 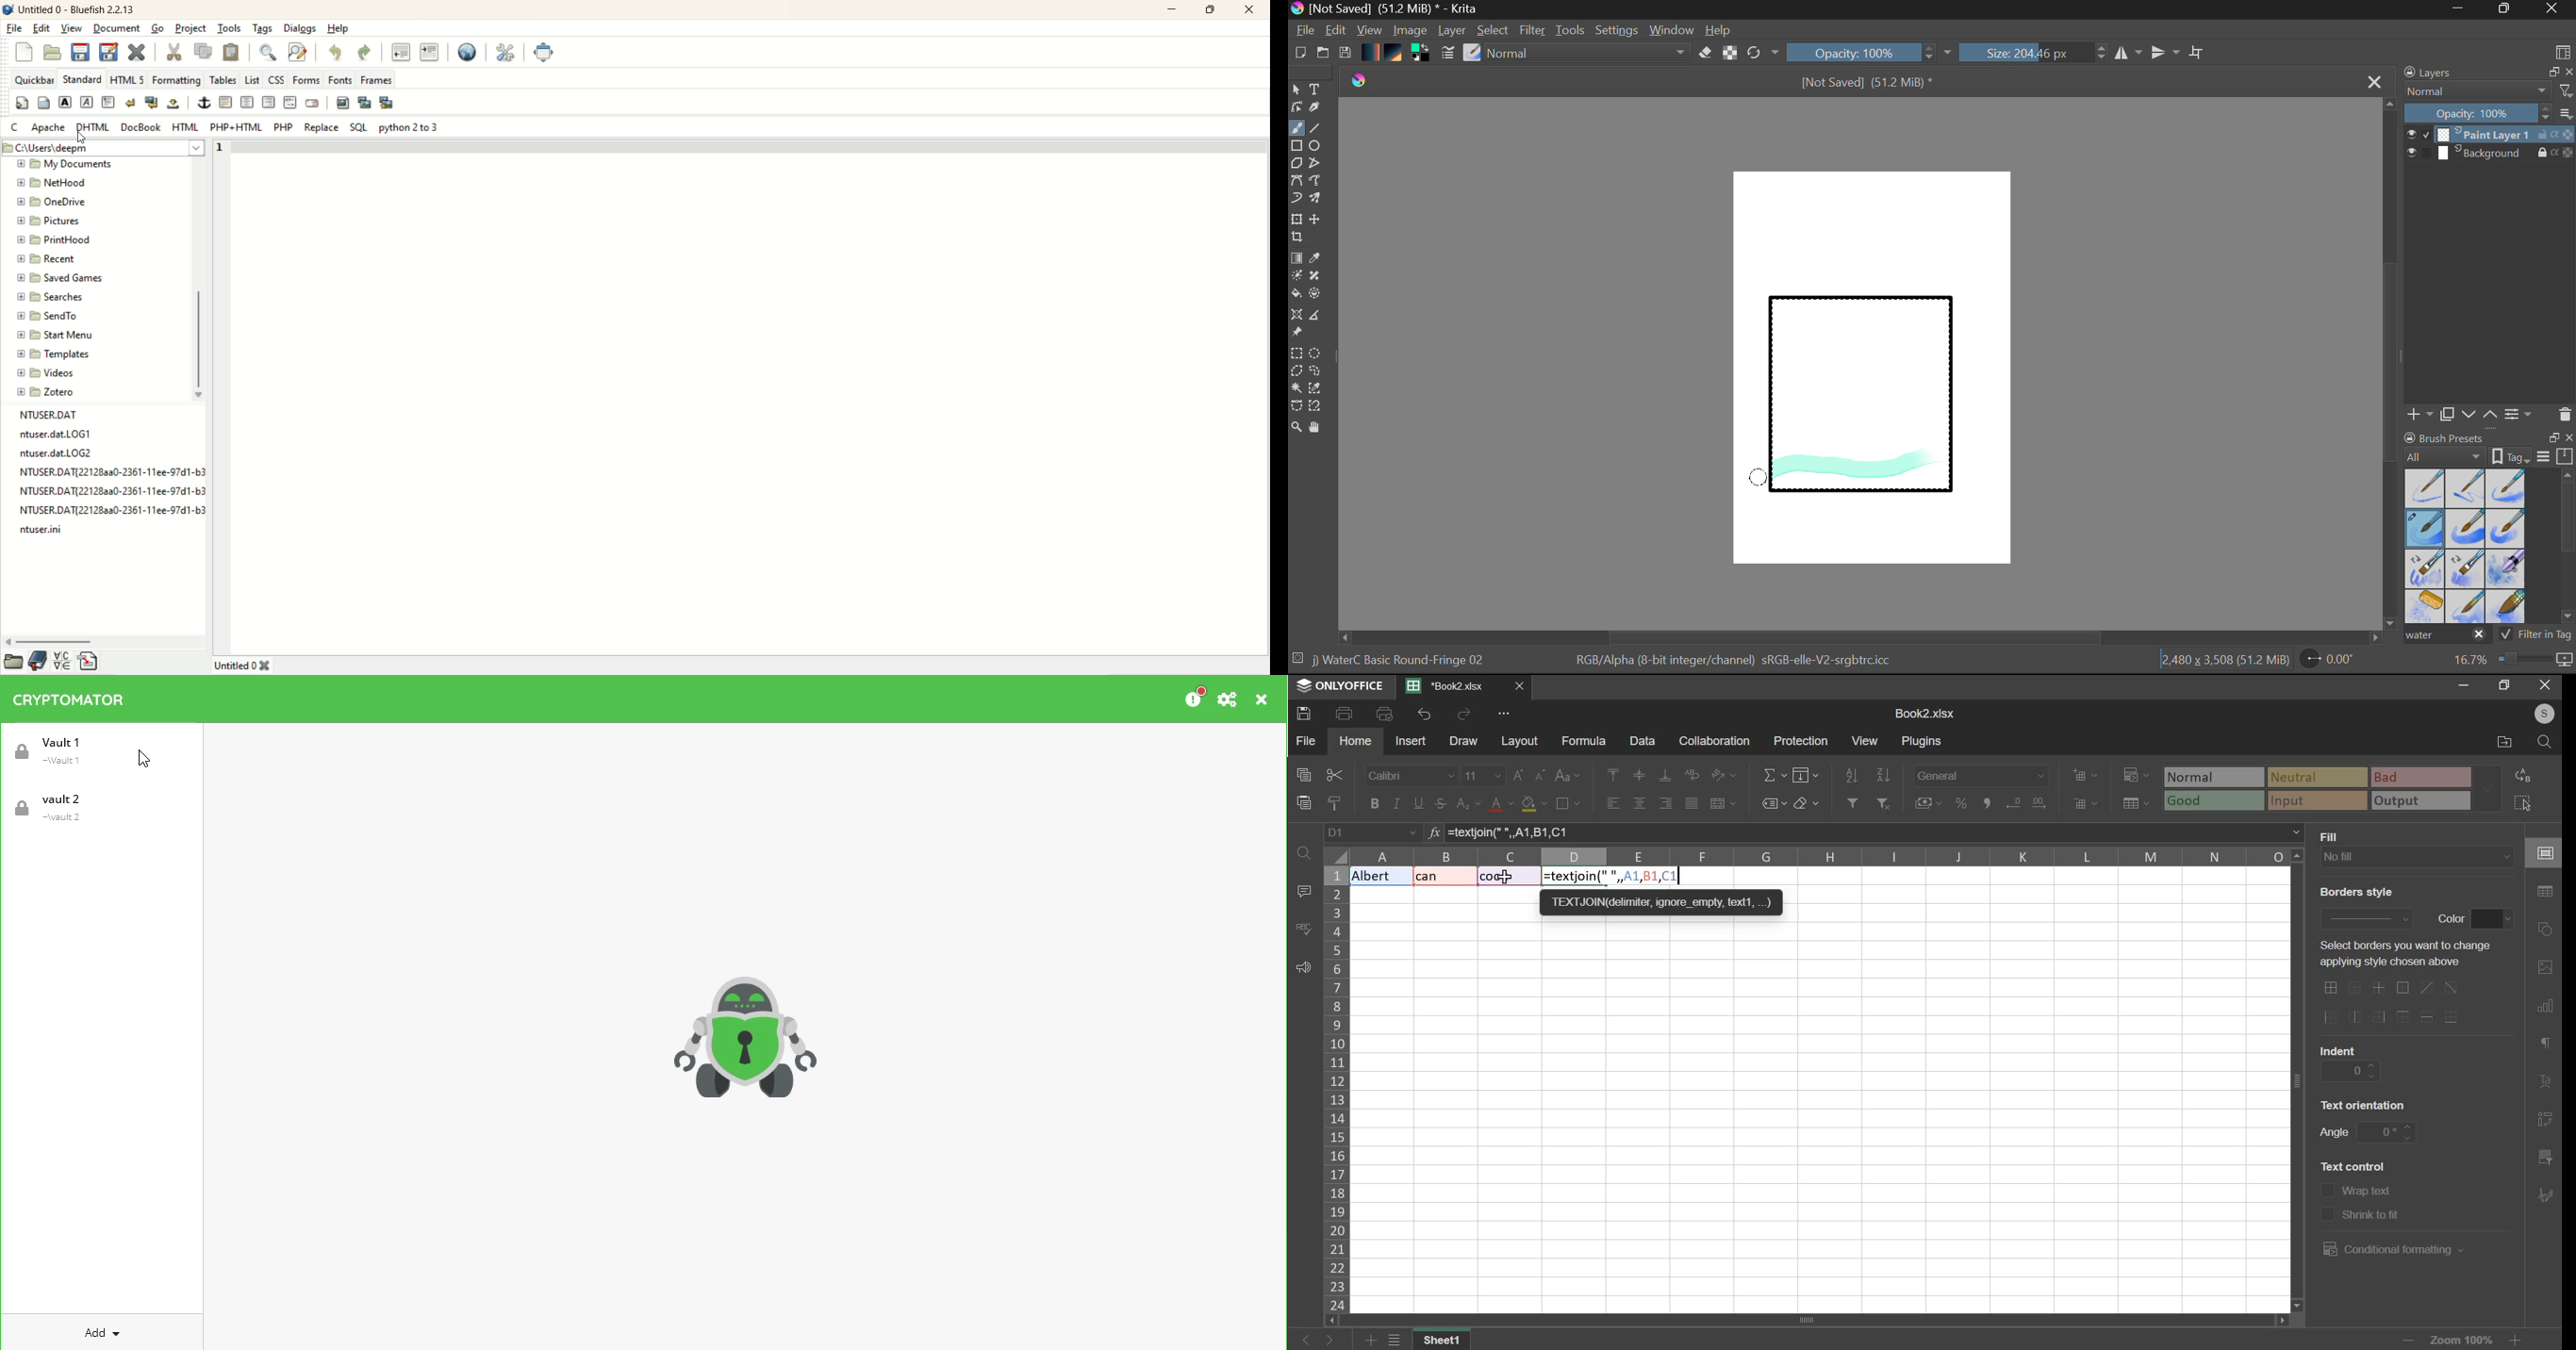 What do you see at coordinates (1370, 30) in the screenshot?
I see `View` at bounding box center [1370, 30].